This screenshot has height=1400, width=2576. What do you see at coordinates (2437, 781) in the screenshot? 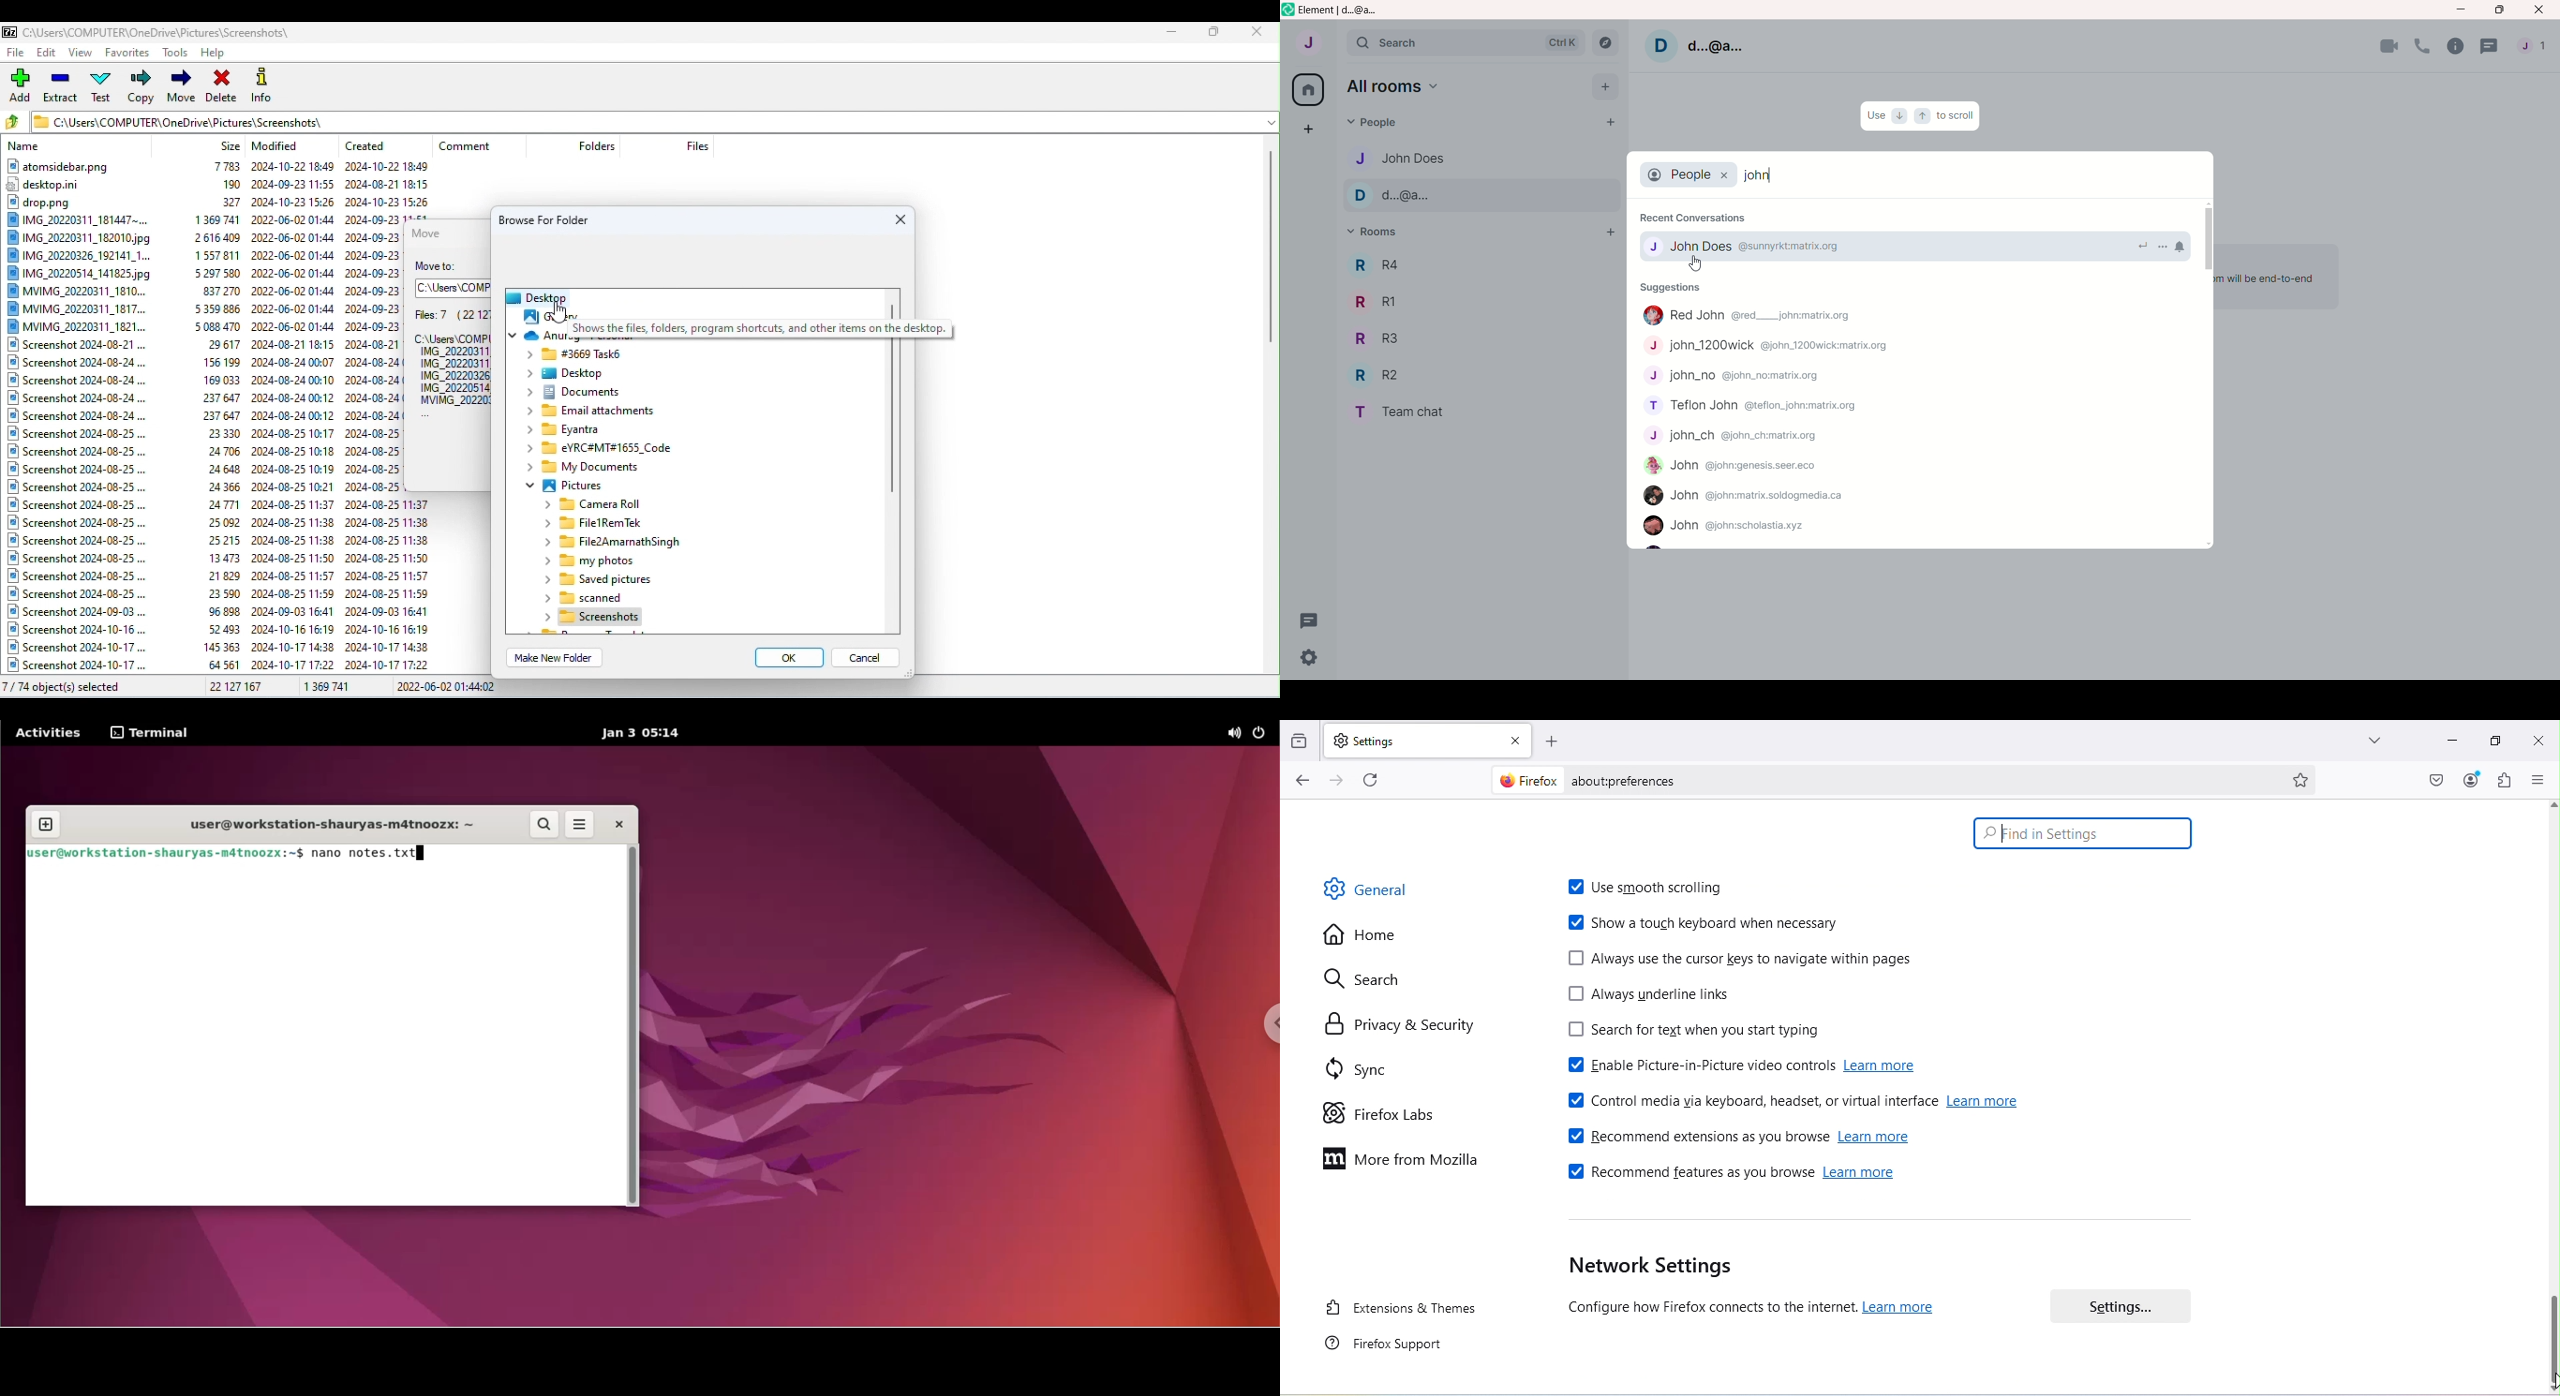
I see `Save to pocket` at bounding box center [2437, 781].